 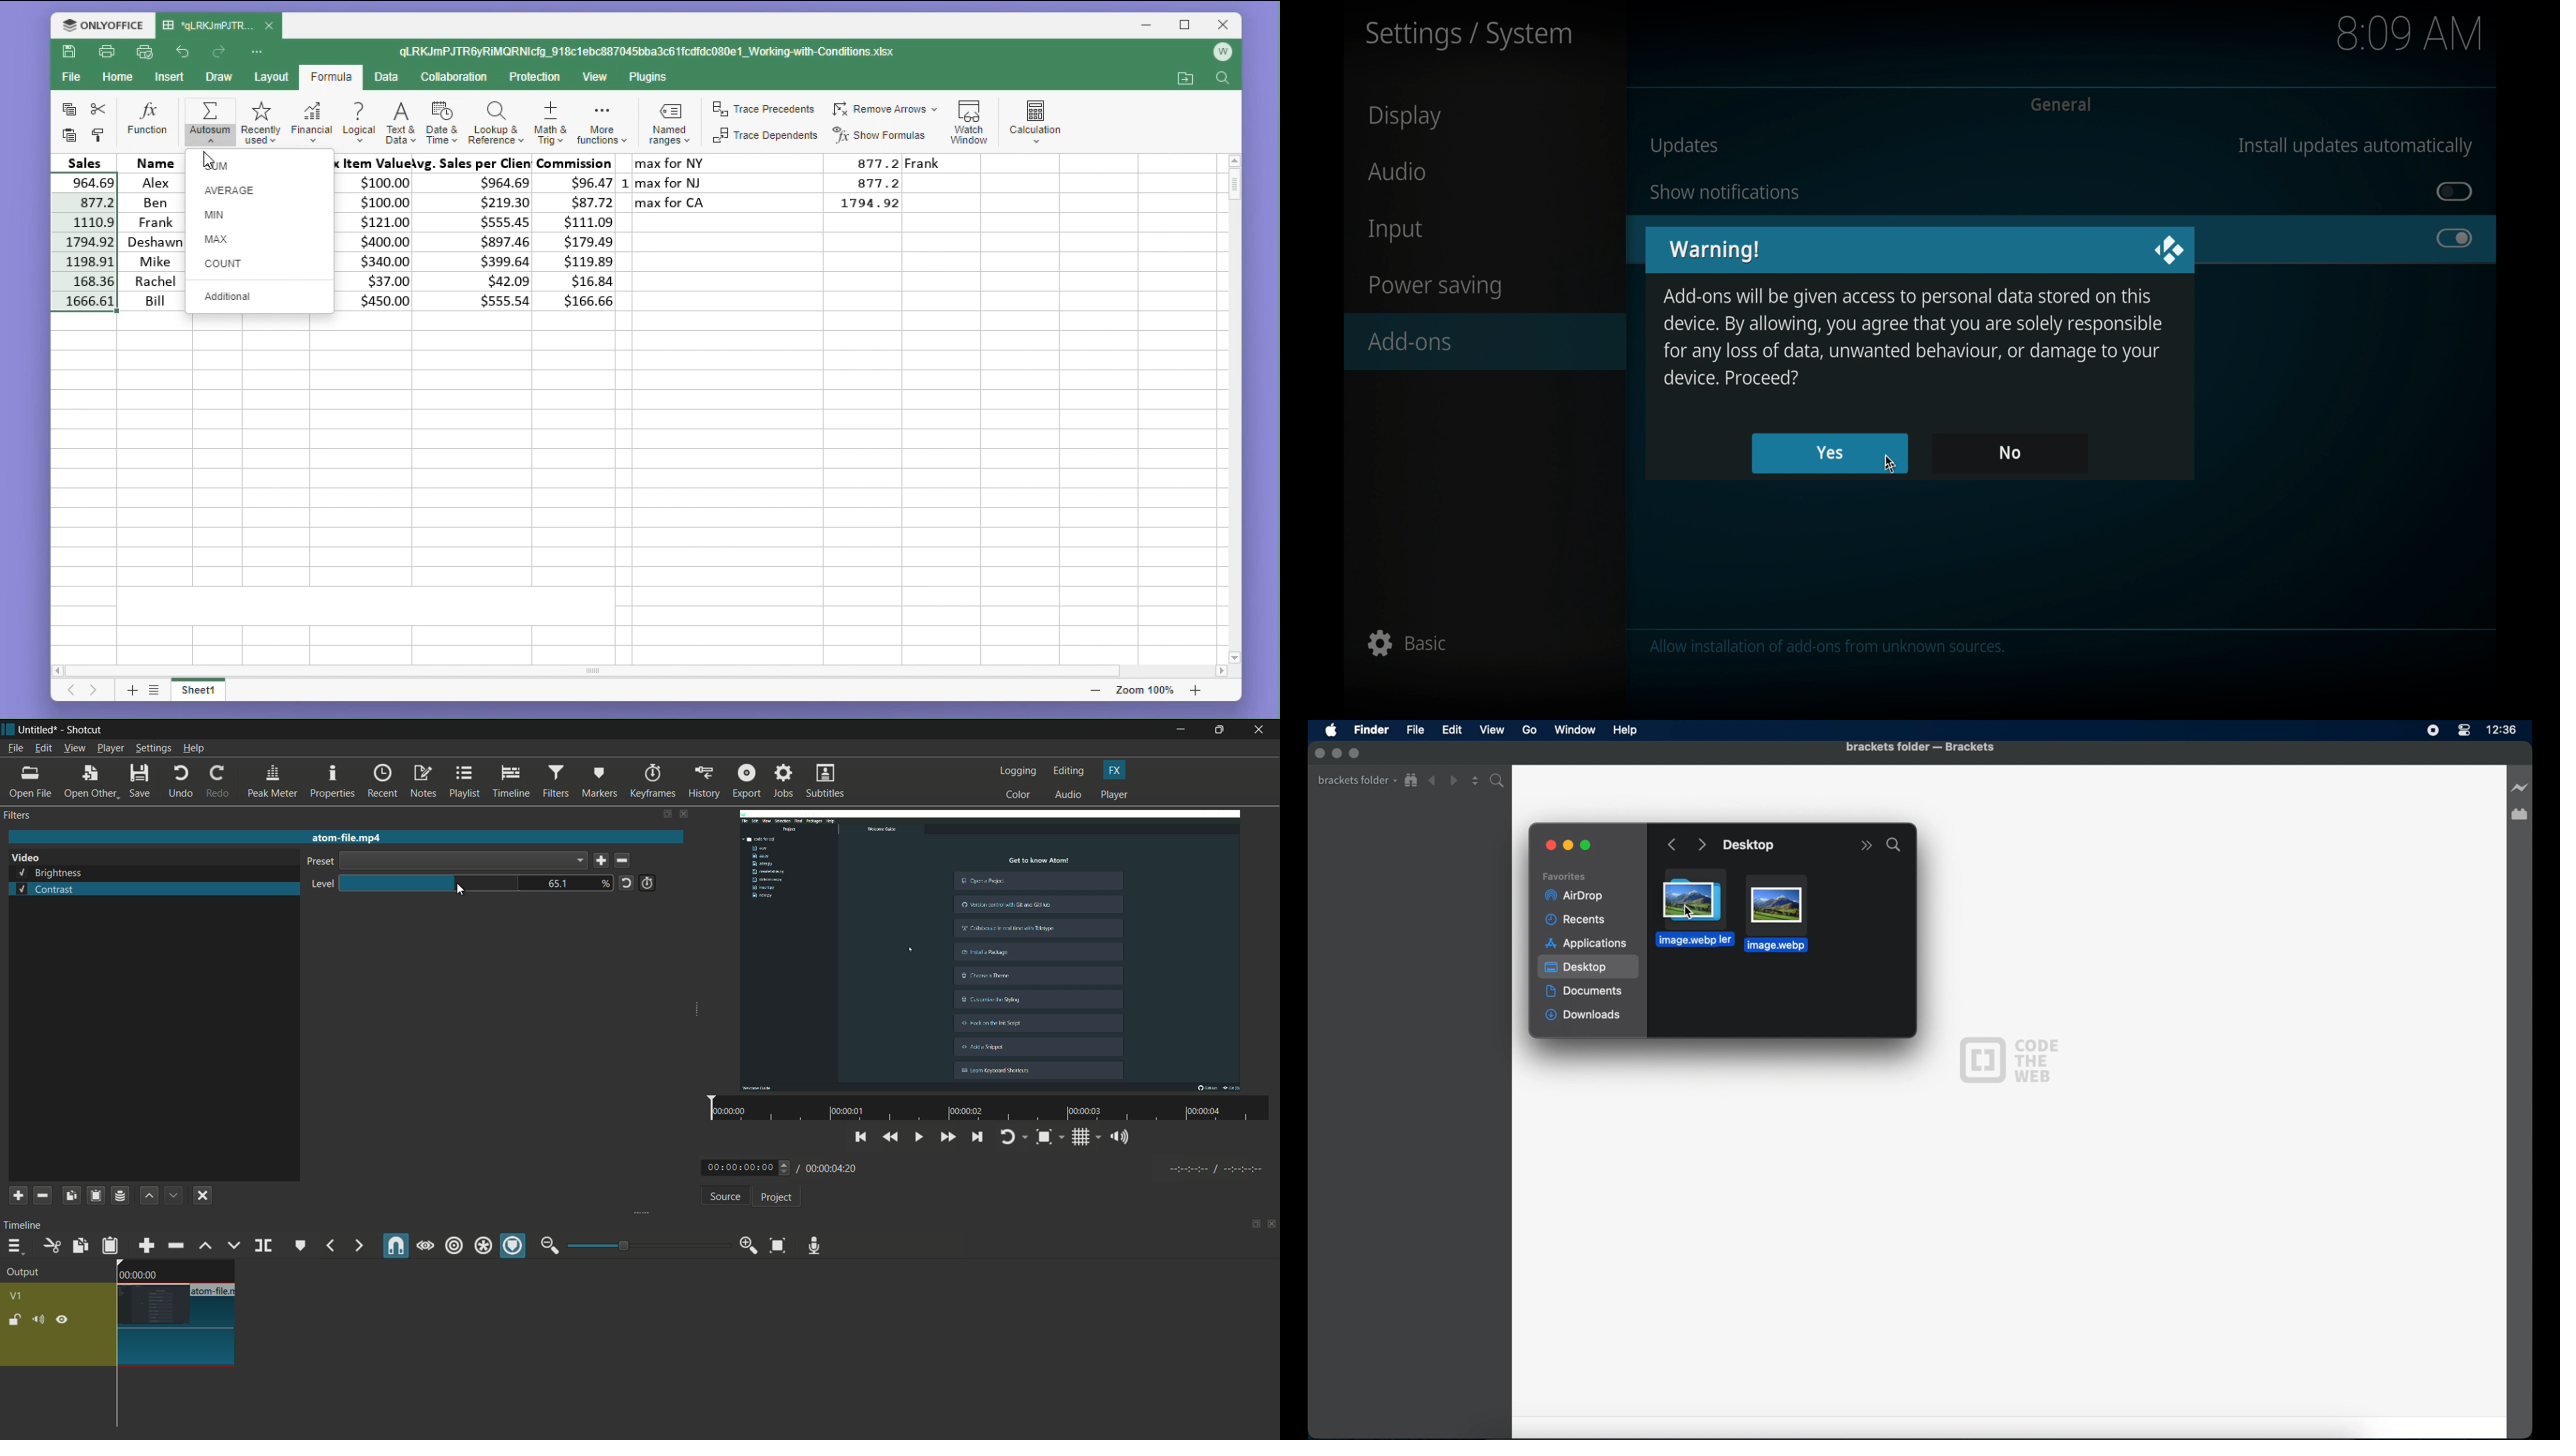 I want to click on maximize, so click(x=1587, y=846).